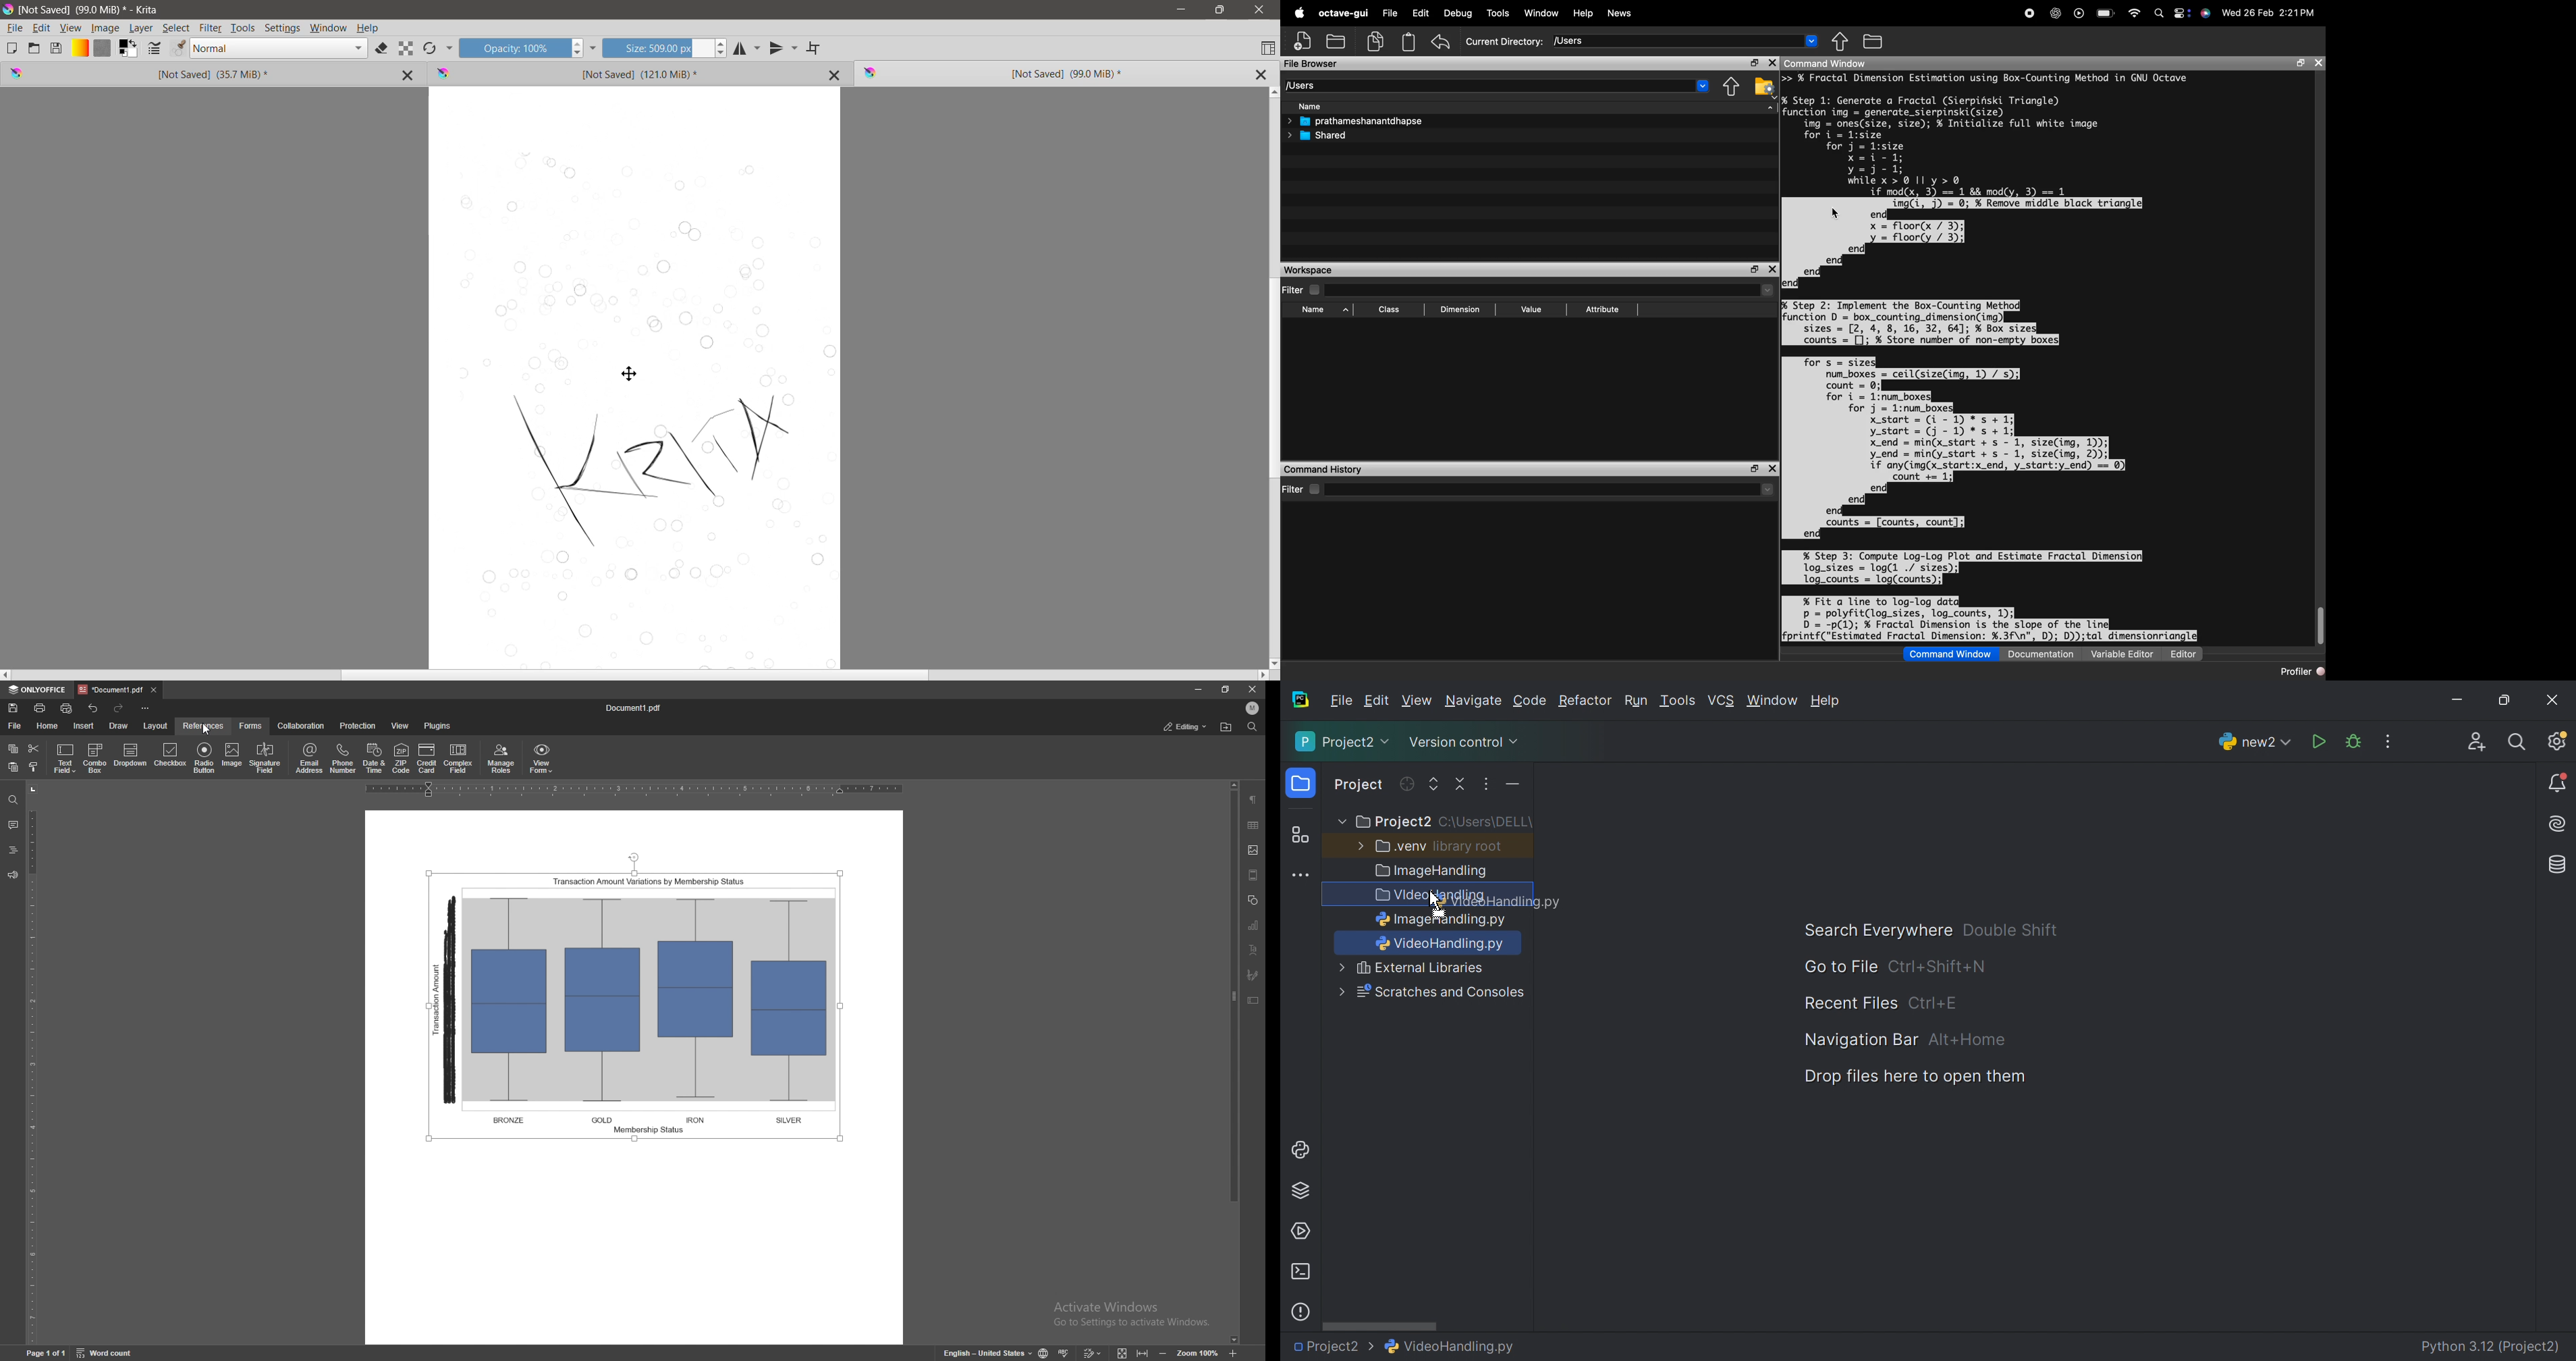  Describe the element at coordinates (748, 47) in the screenshot. I see `Horizontal Mirror Tool` at that location.